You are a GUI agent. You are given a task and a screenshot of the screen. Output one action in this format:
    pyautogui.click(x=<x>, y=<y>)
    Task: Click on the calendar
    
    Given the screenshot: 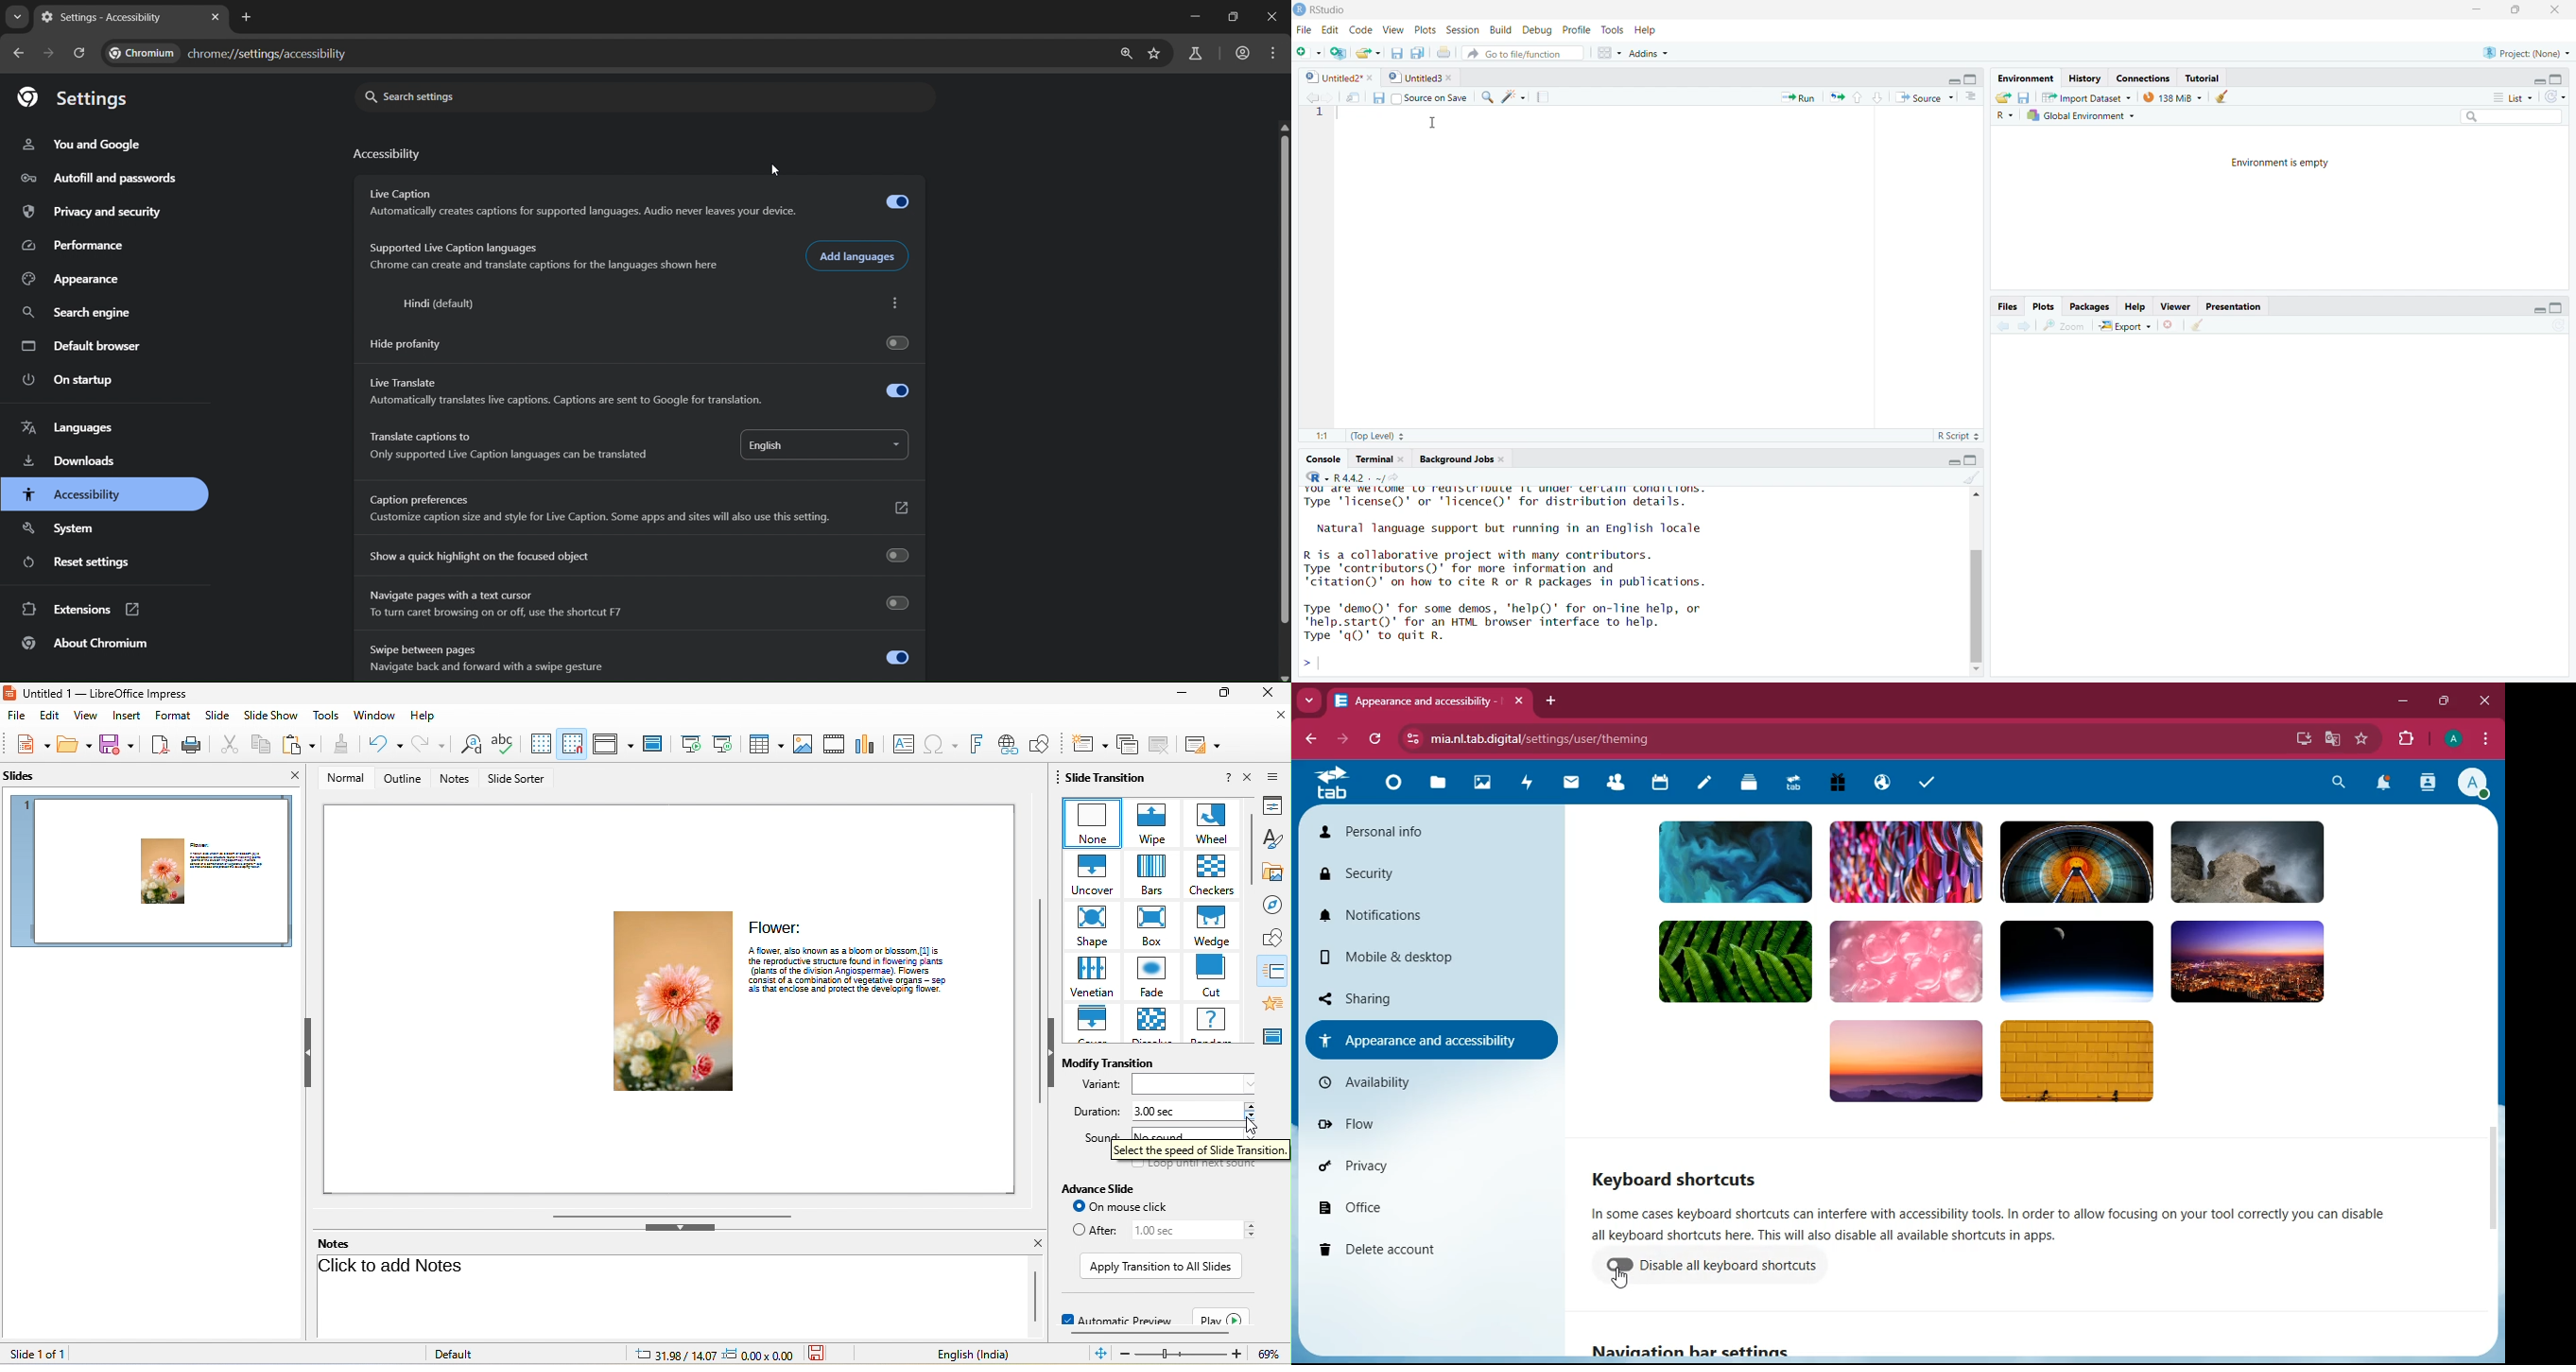 What is the action you would take?
    pyautogui.click(x=1661, y=785)
    